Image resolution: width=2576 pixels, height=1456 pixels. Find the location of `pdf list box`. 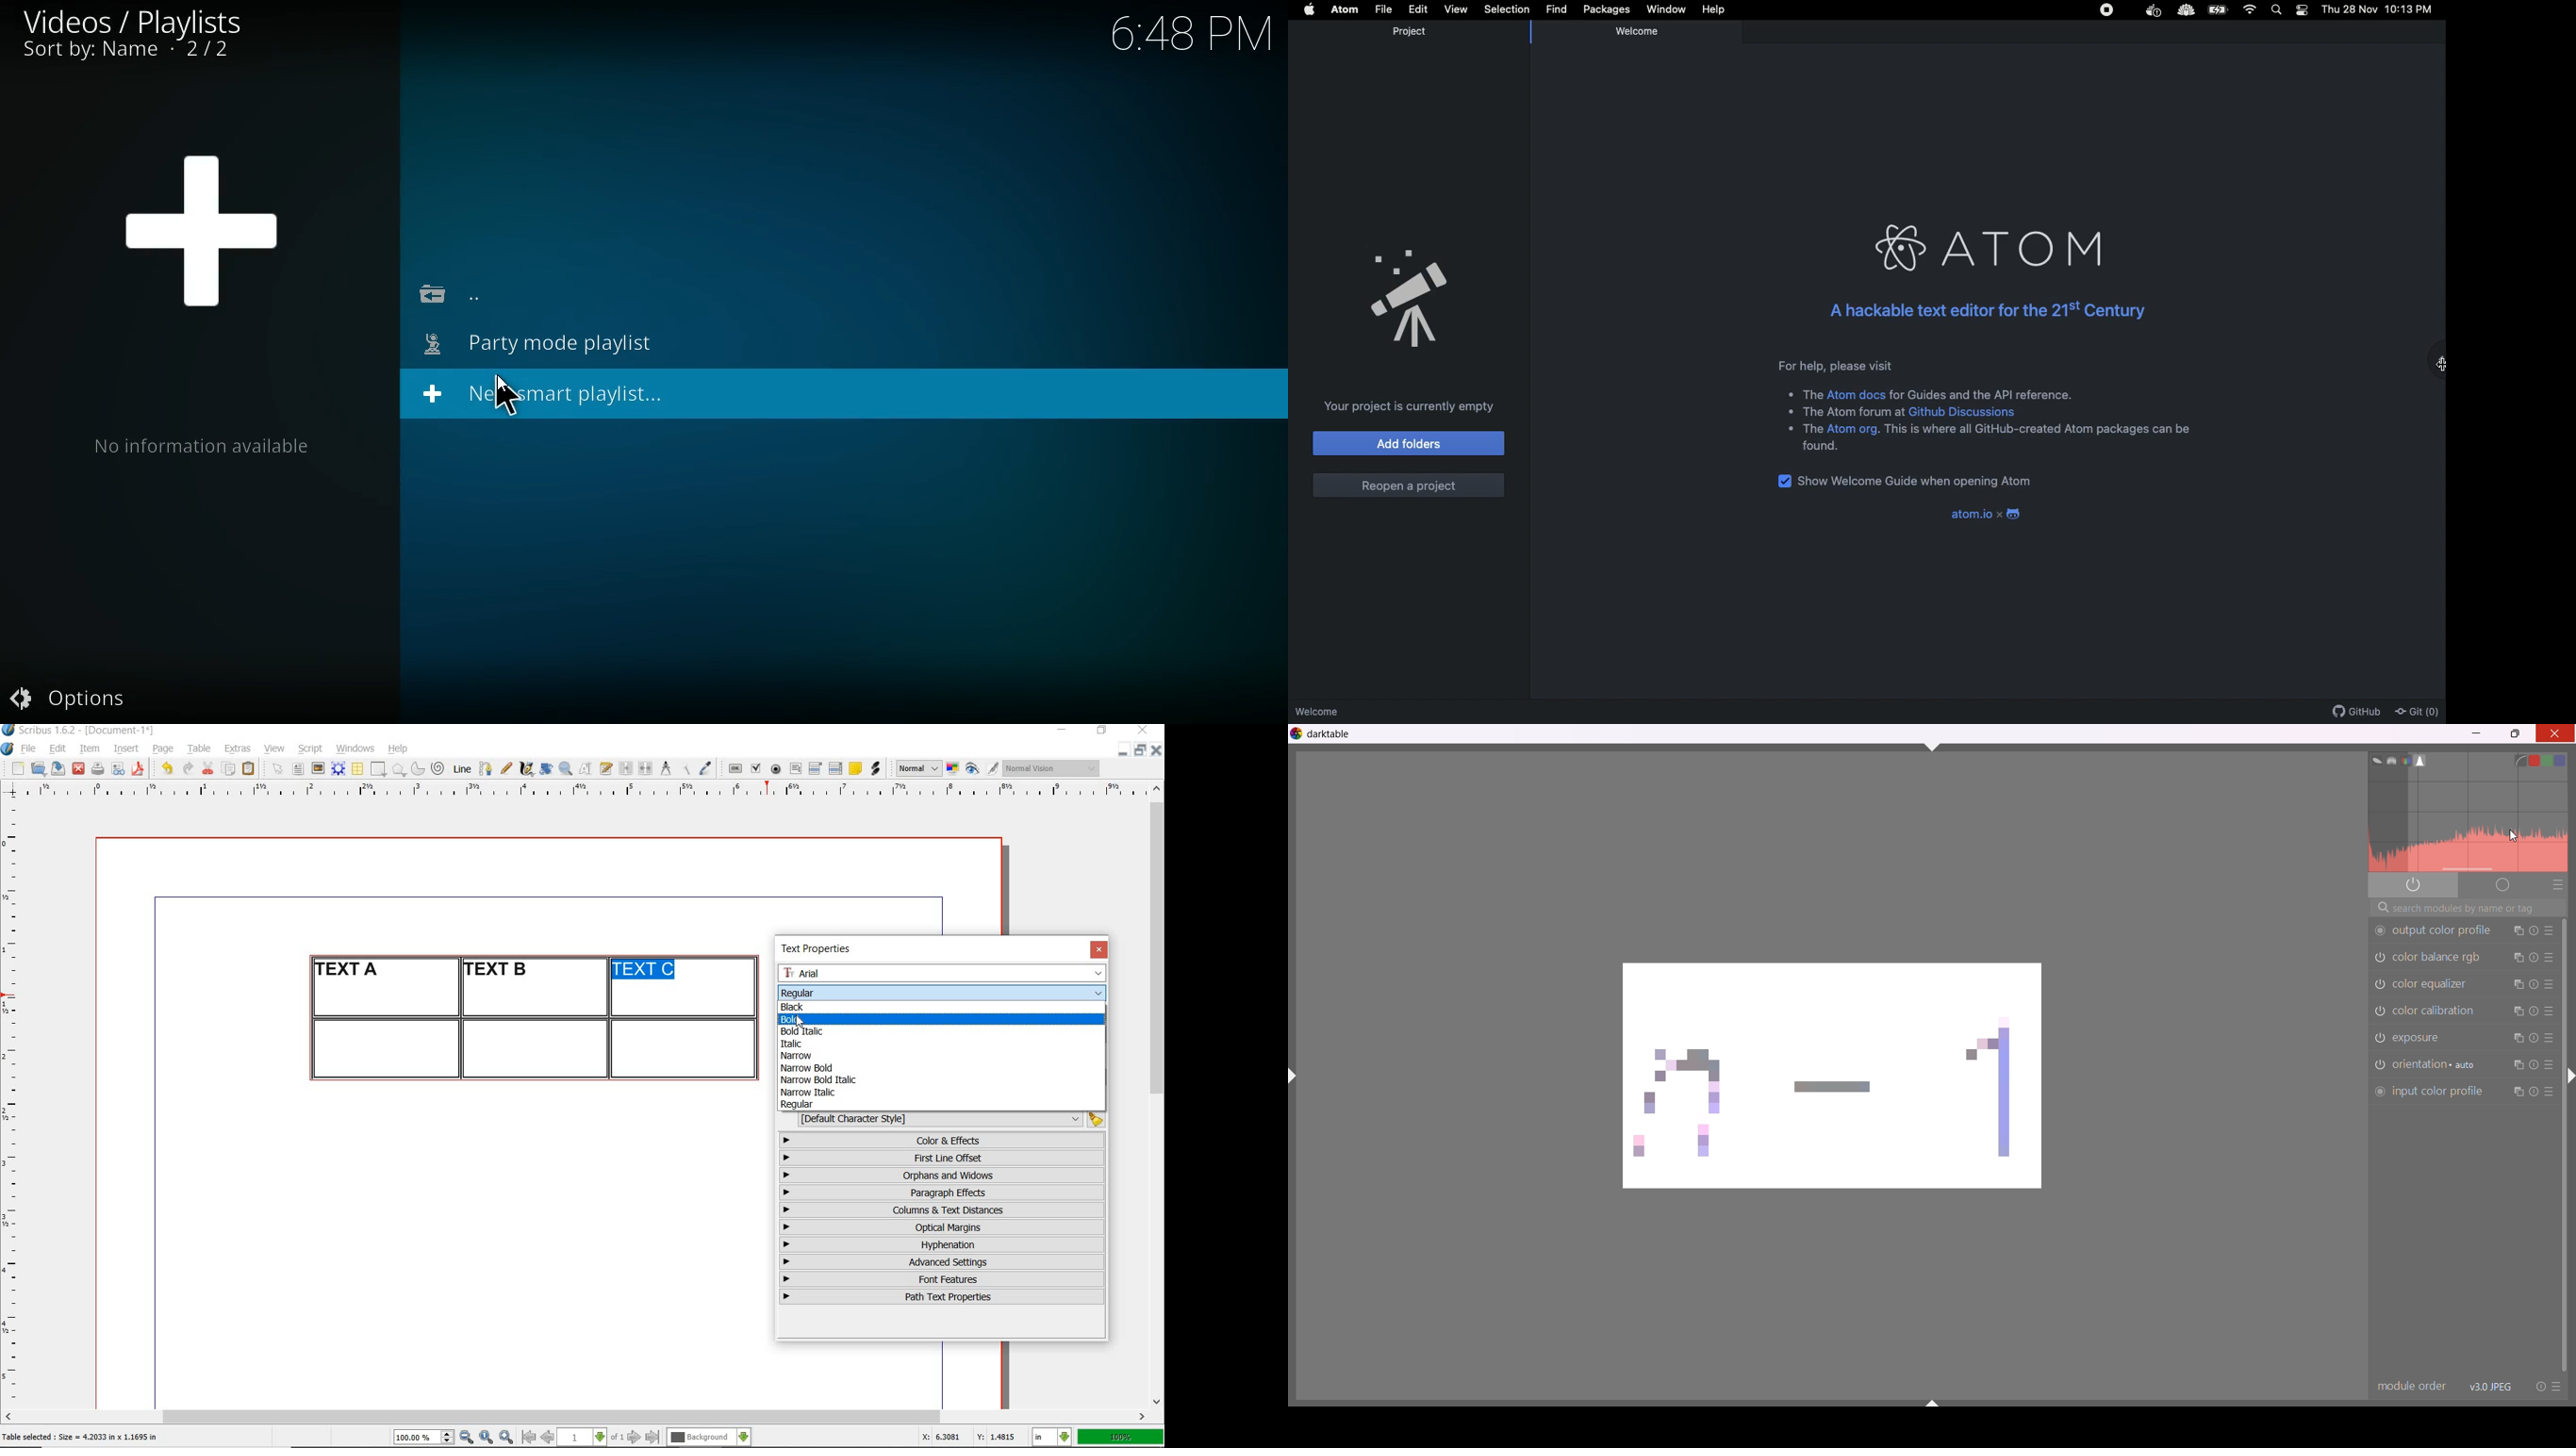

pdf list box is located at coordinates (837, 768).